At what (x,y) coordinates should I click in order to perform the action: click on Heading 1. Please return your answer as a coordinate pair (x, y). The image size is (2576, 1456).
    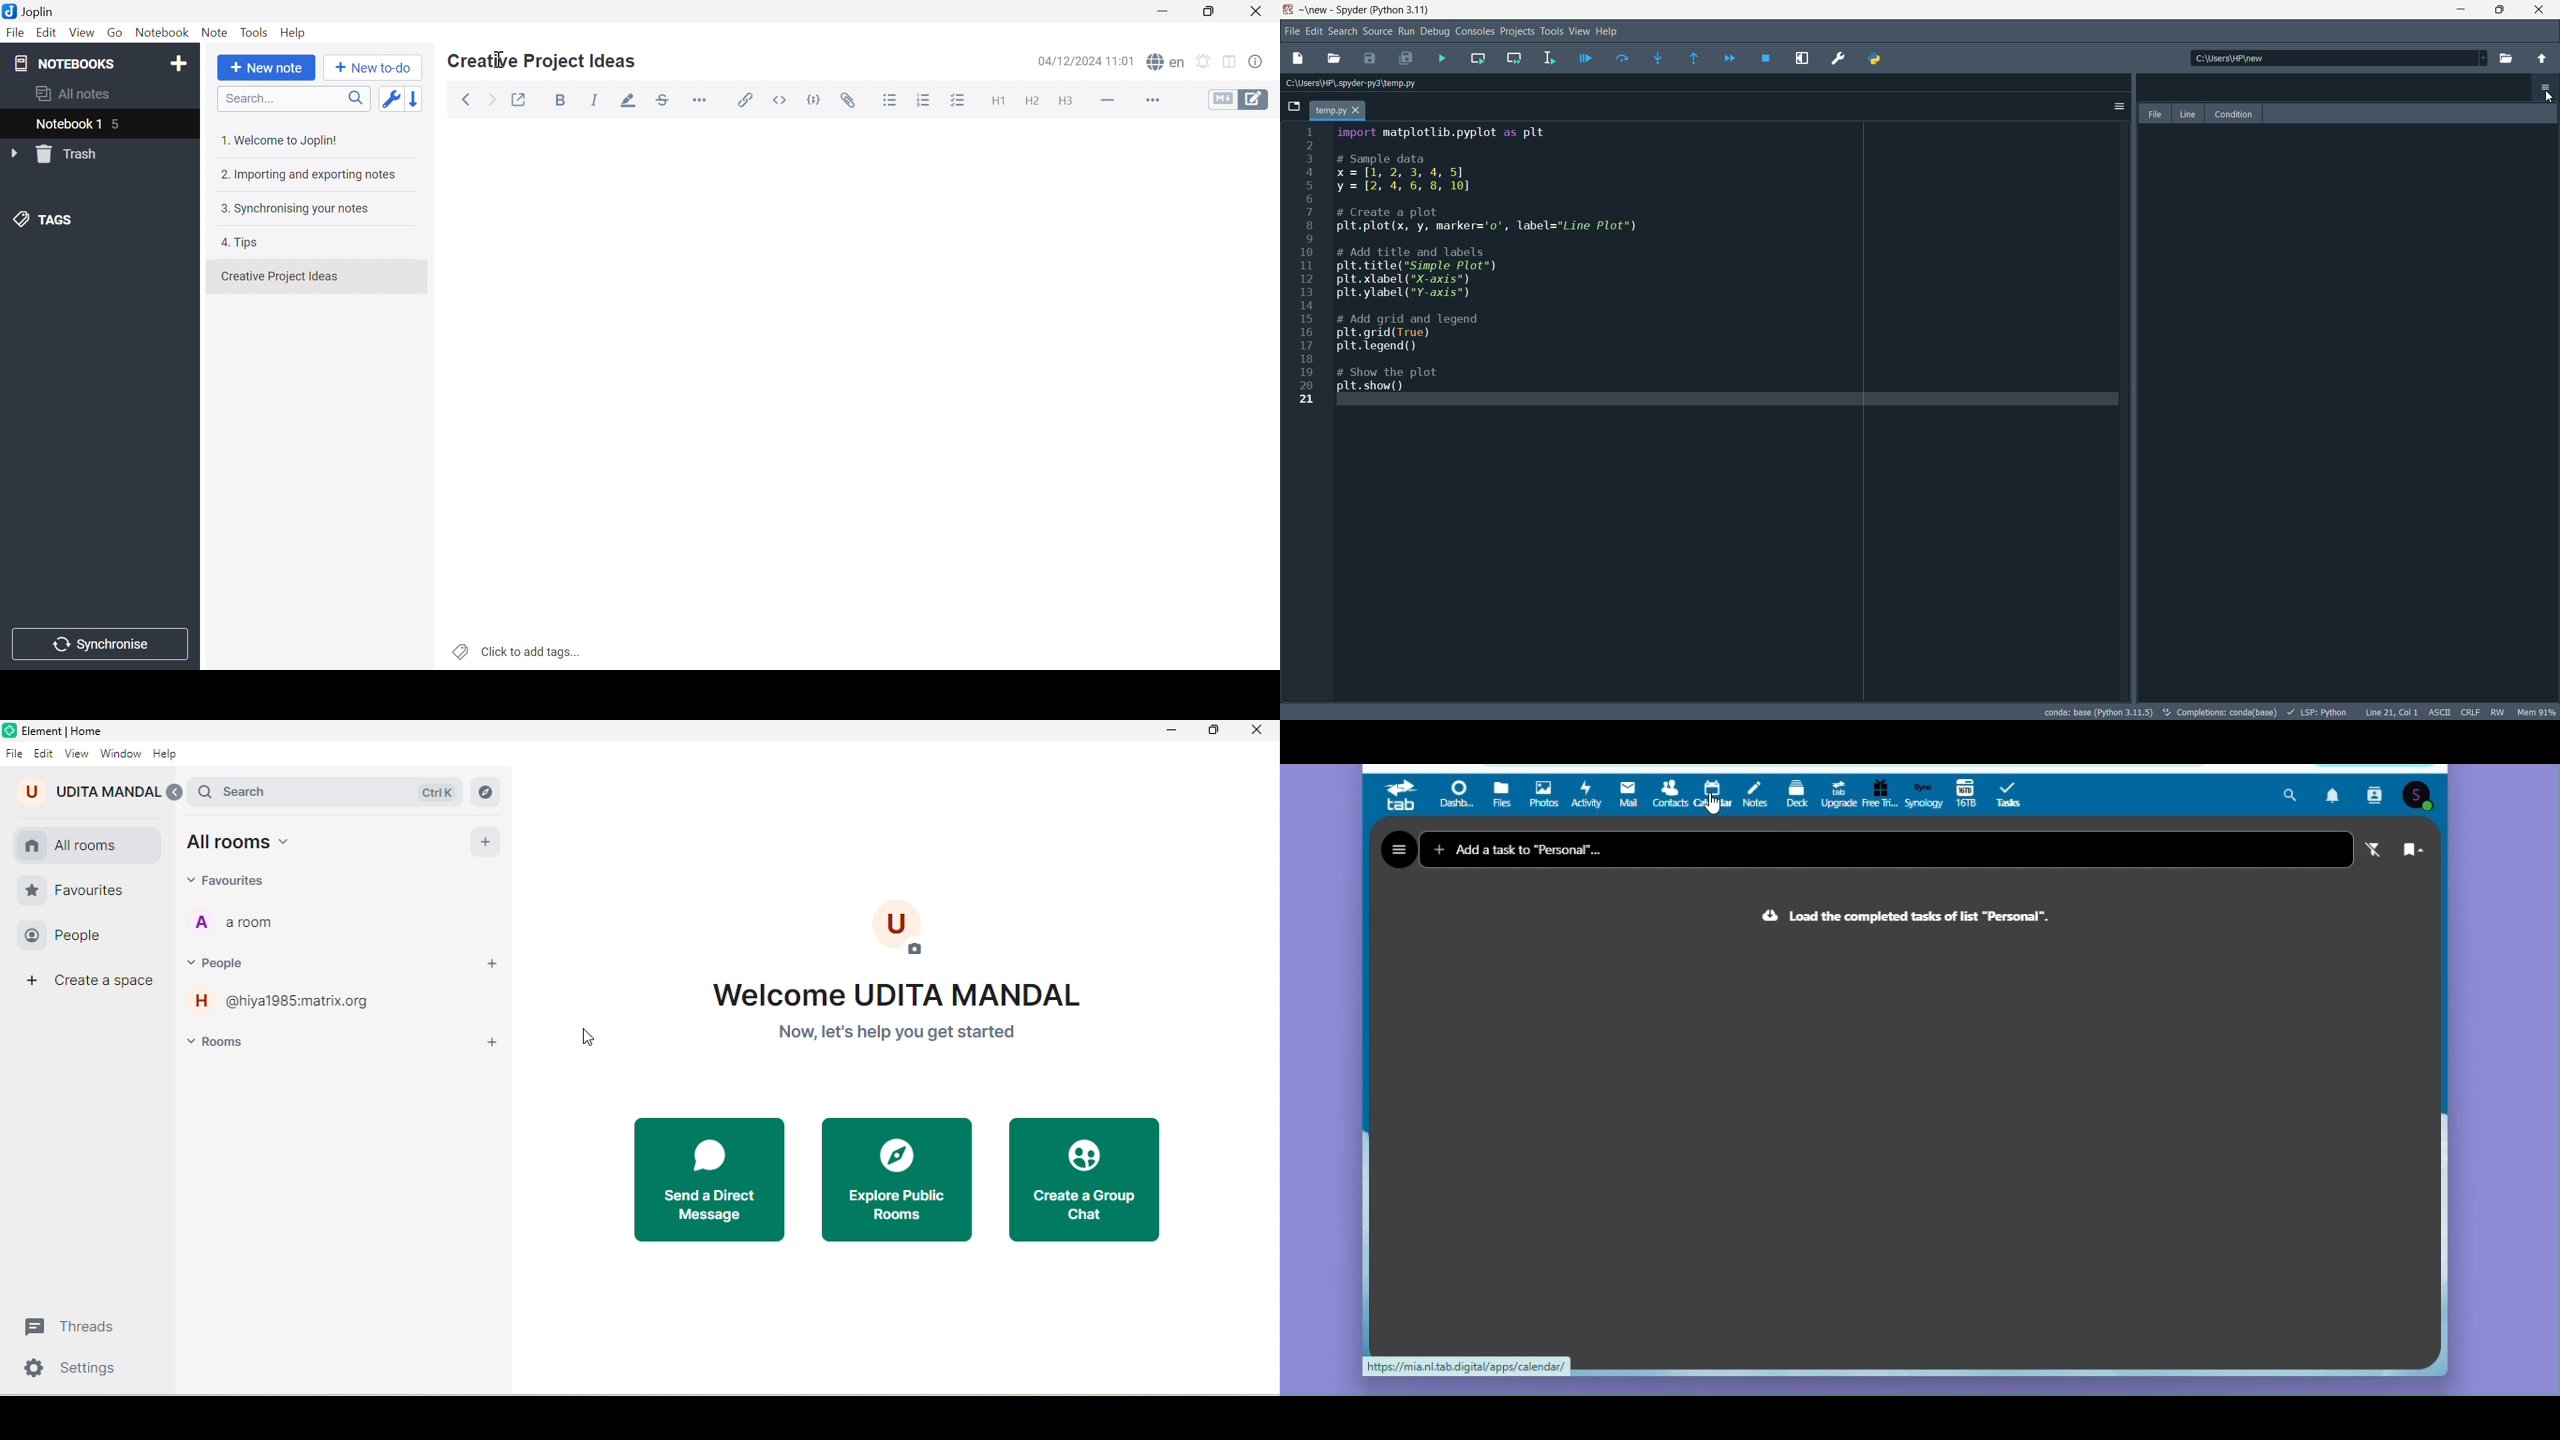
    Looking at the image, I should click on (997, 102).